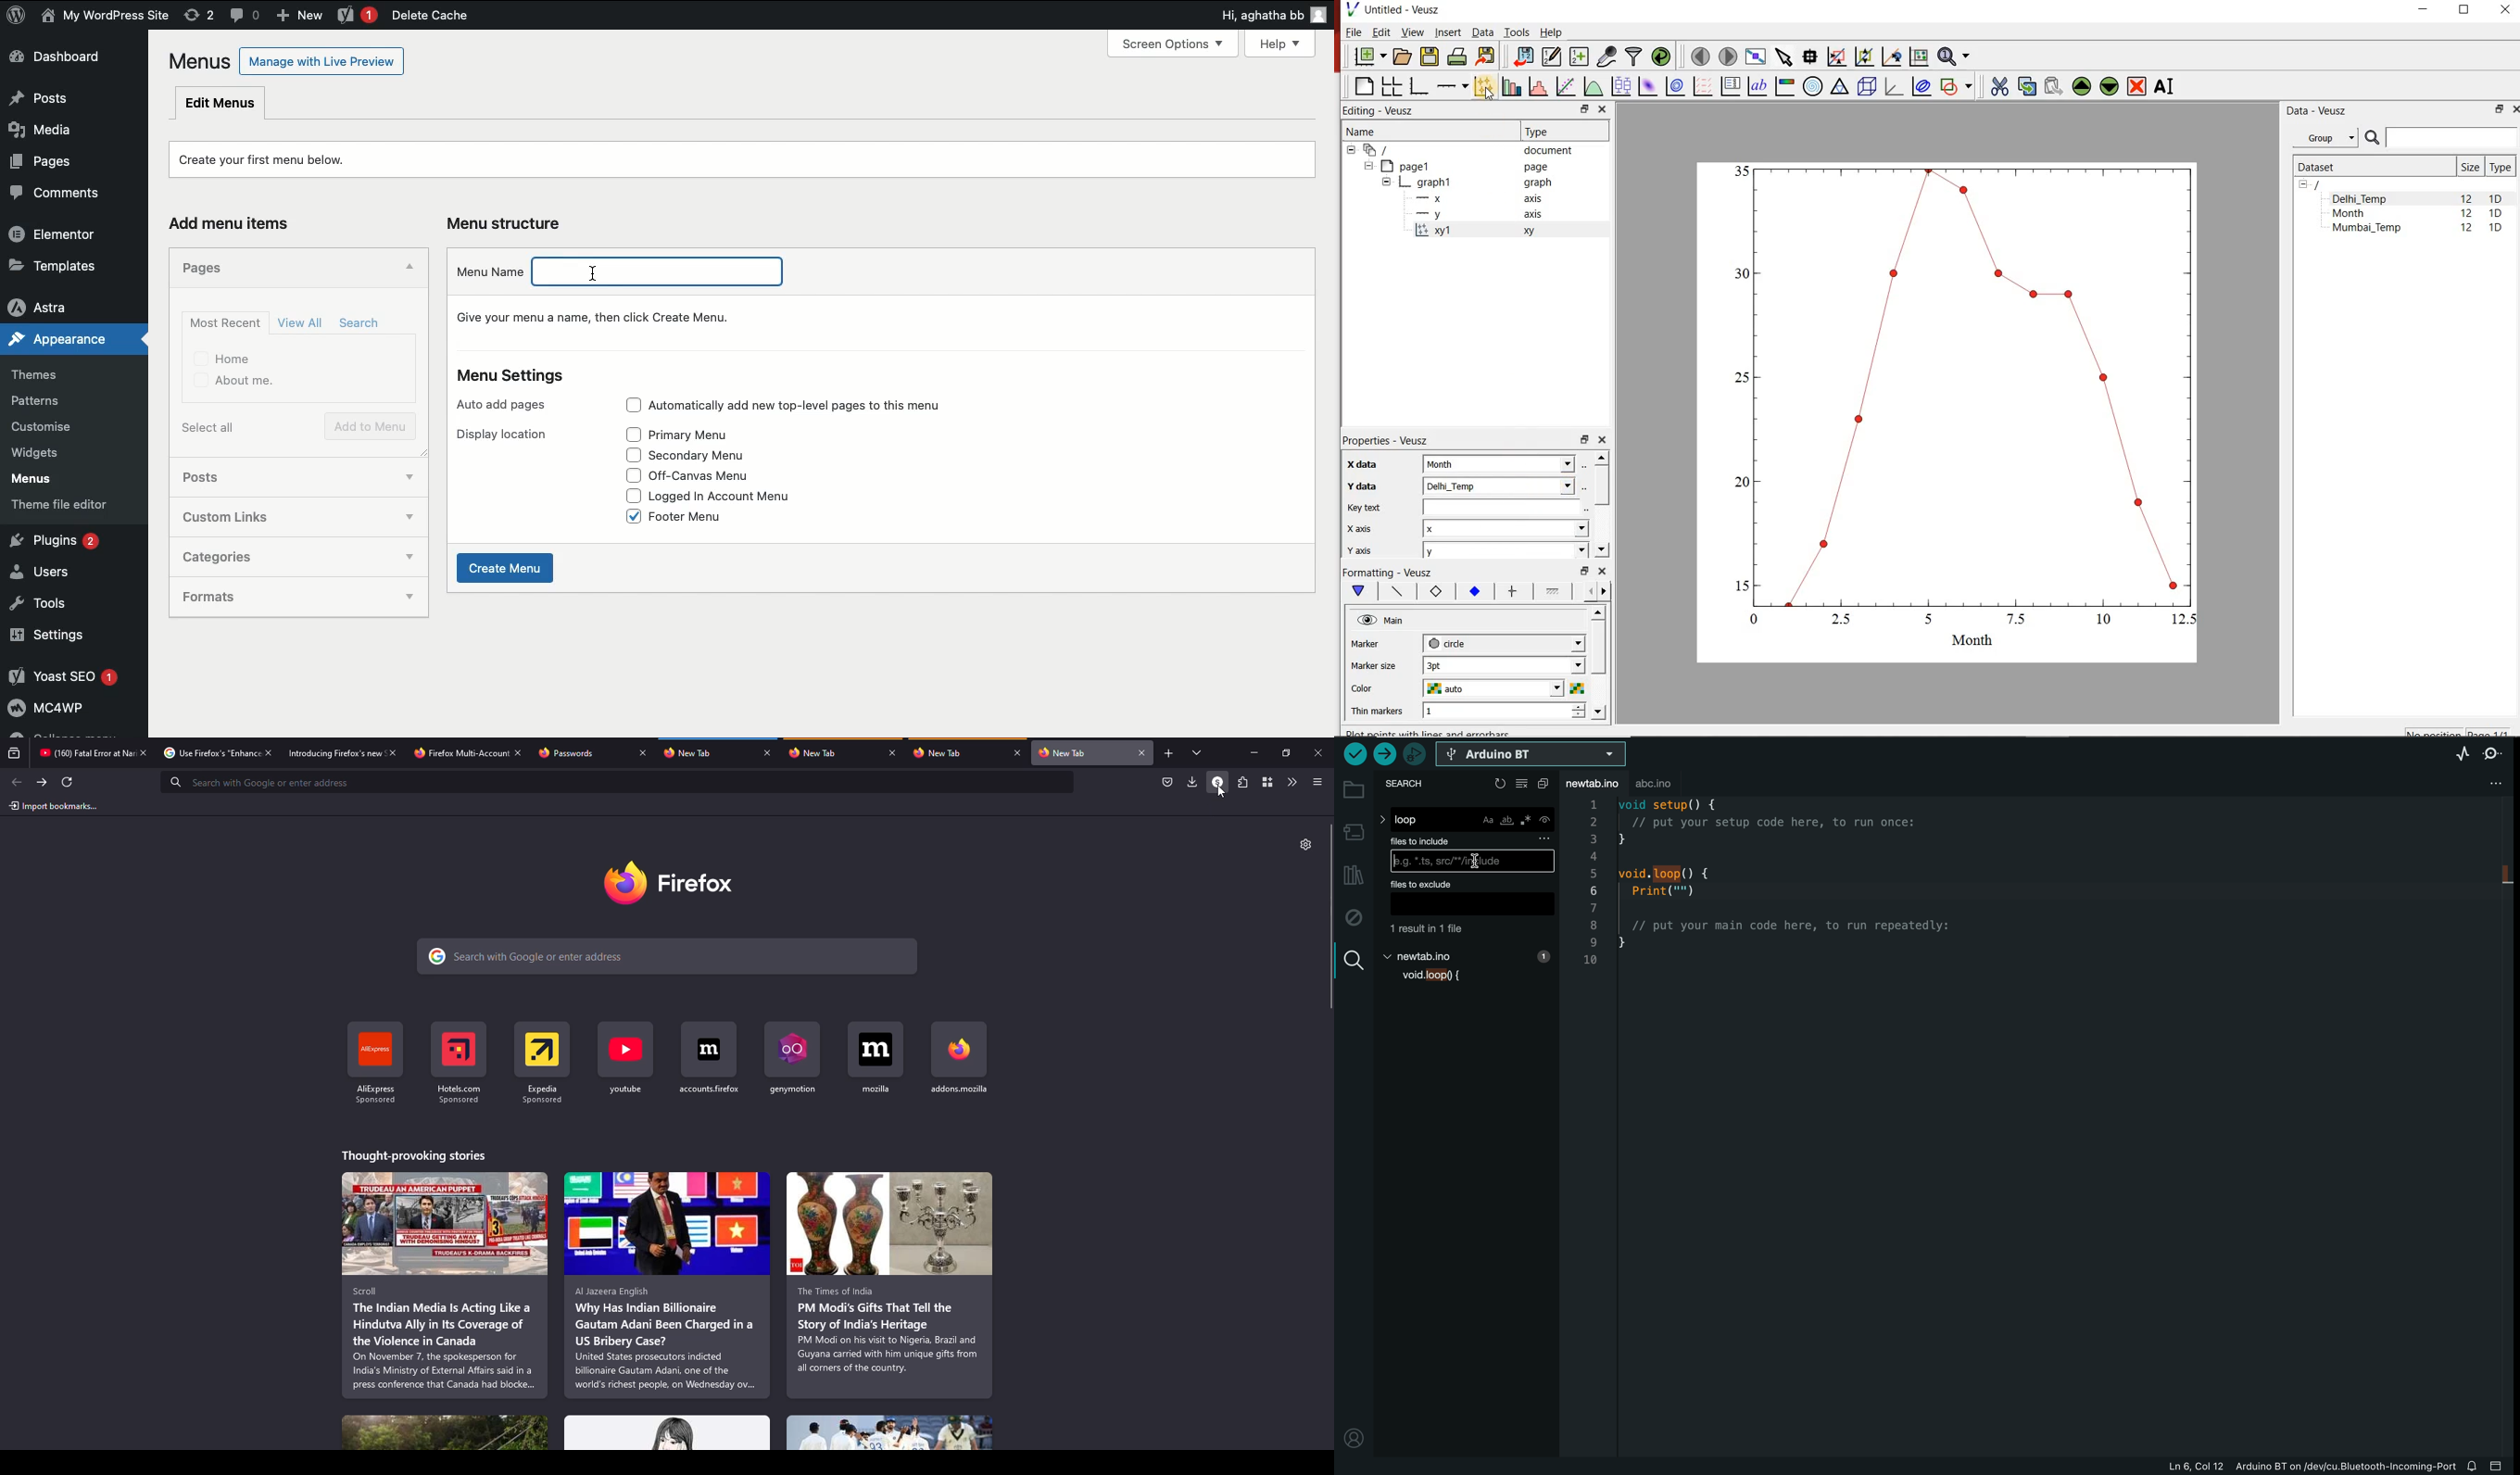  I want to click on Automatically add top level pages to this menu, so click(816, 402).